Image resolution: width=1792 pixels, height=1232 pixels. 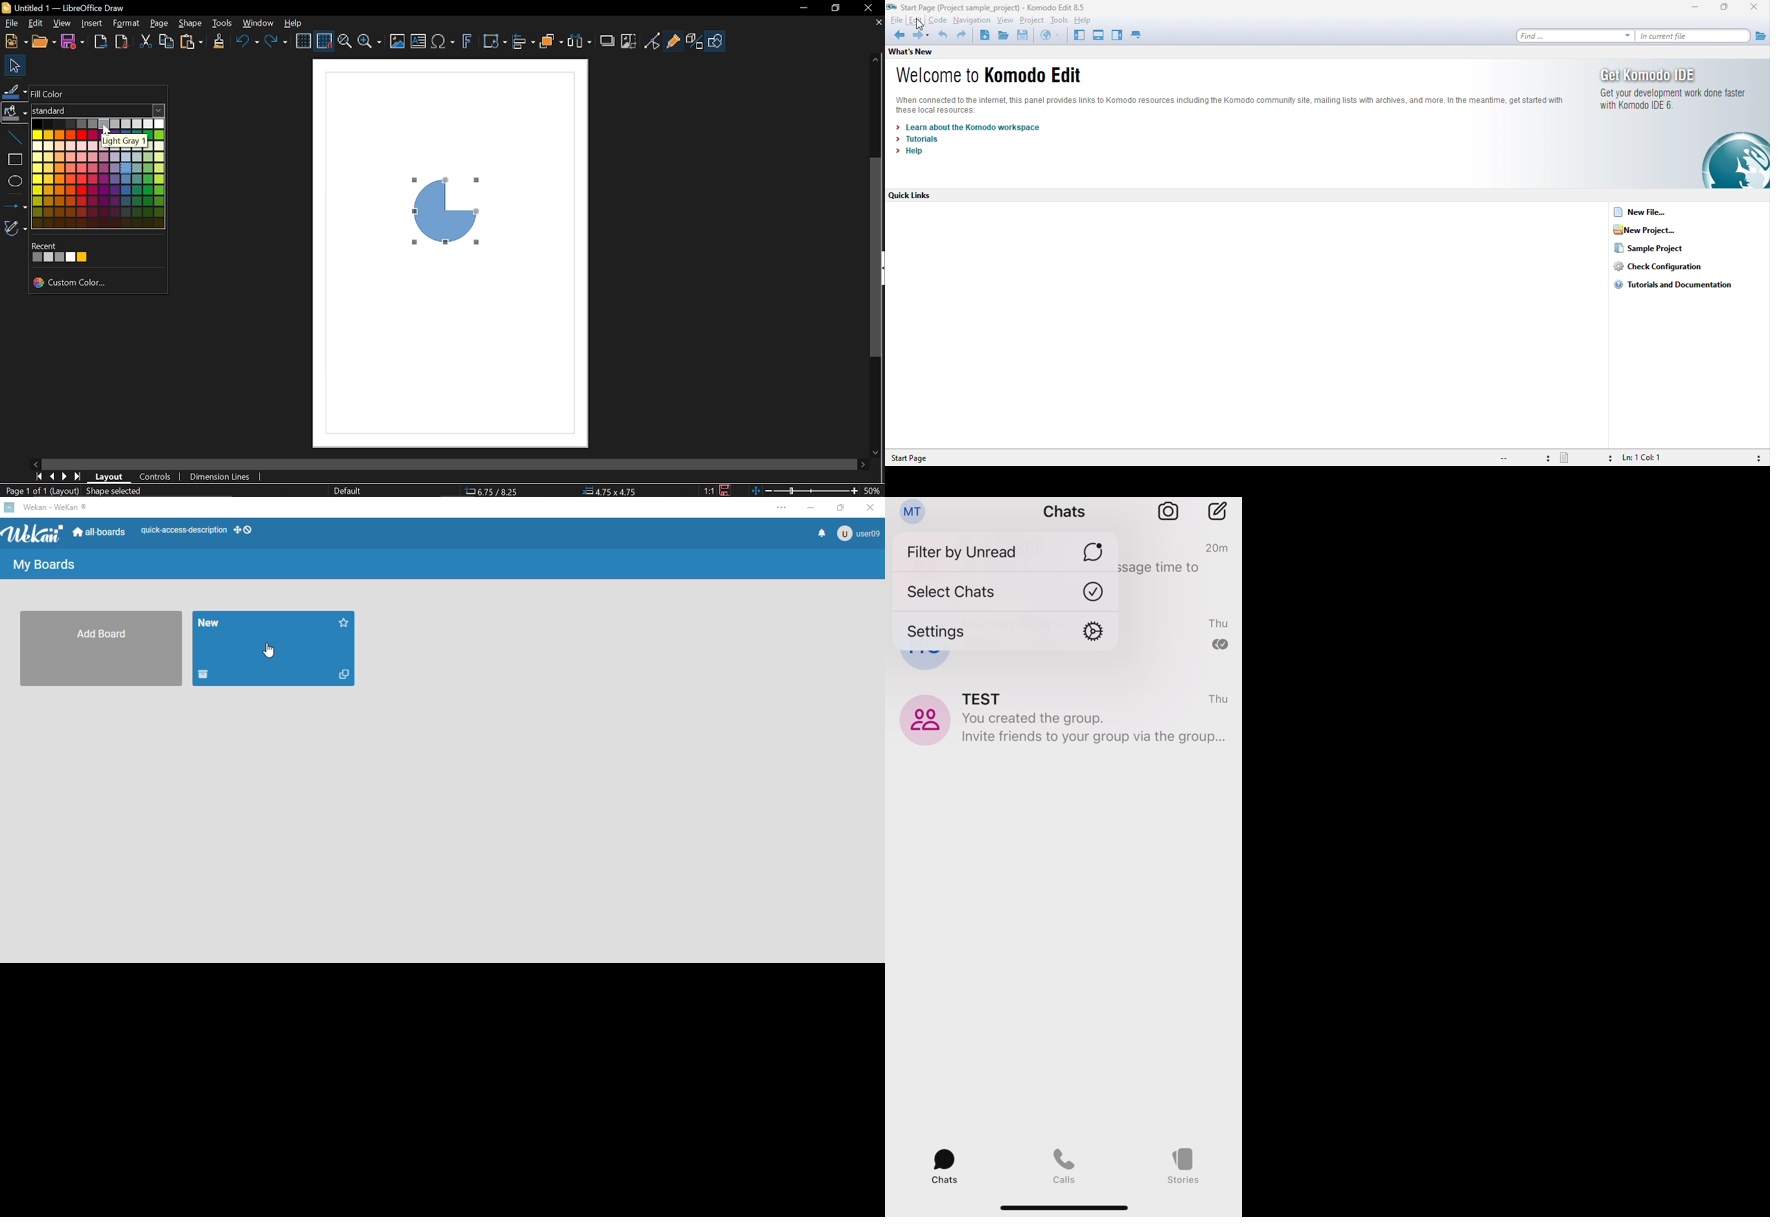 What do you see at coordinates (102, 649) in the screenshot?
I see `add board` at bounding box center [102, 649].